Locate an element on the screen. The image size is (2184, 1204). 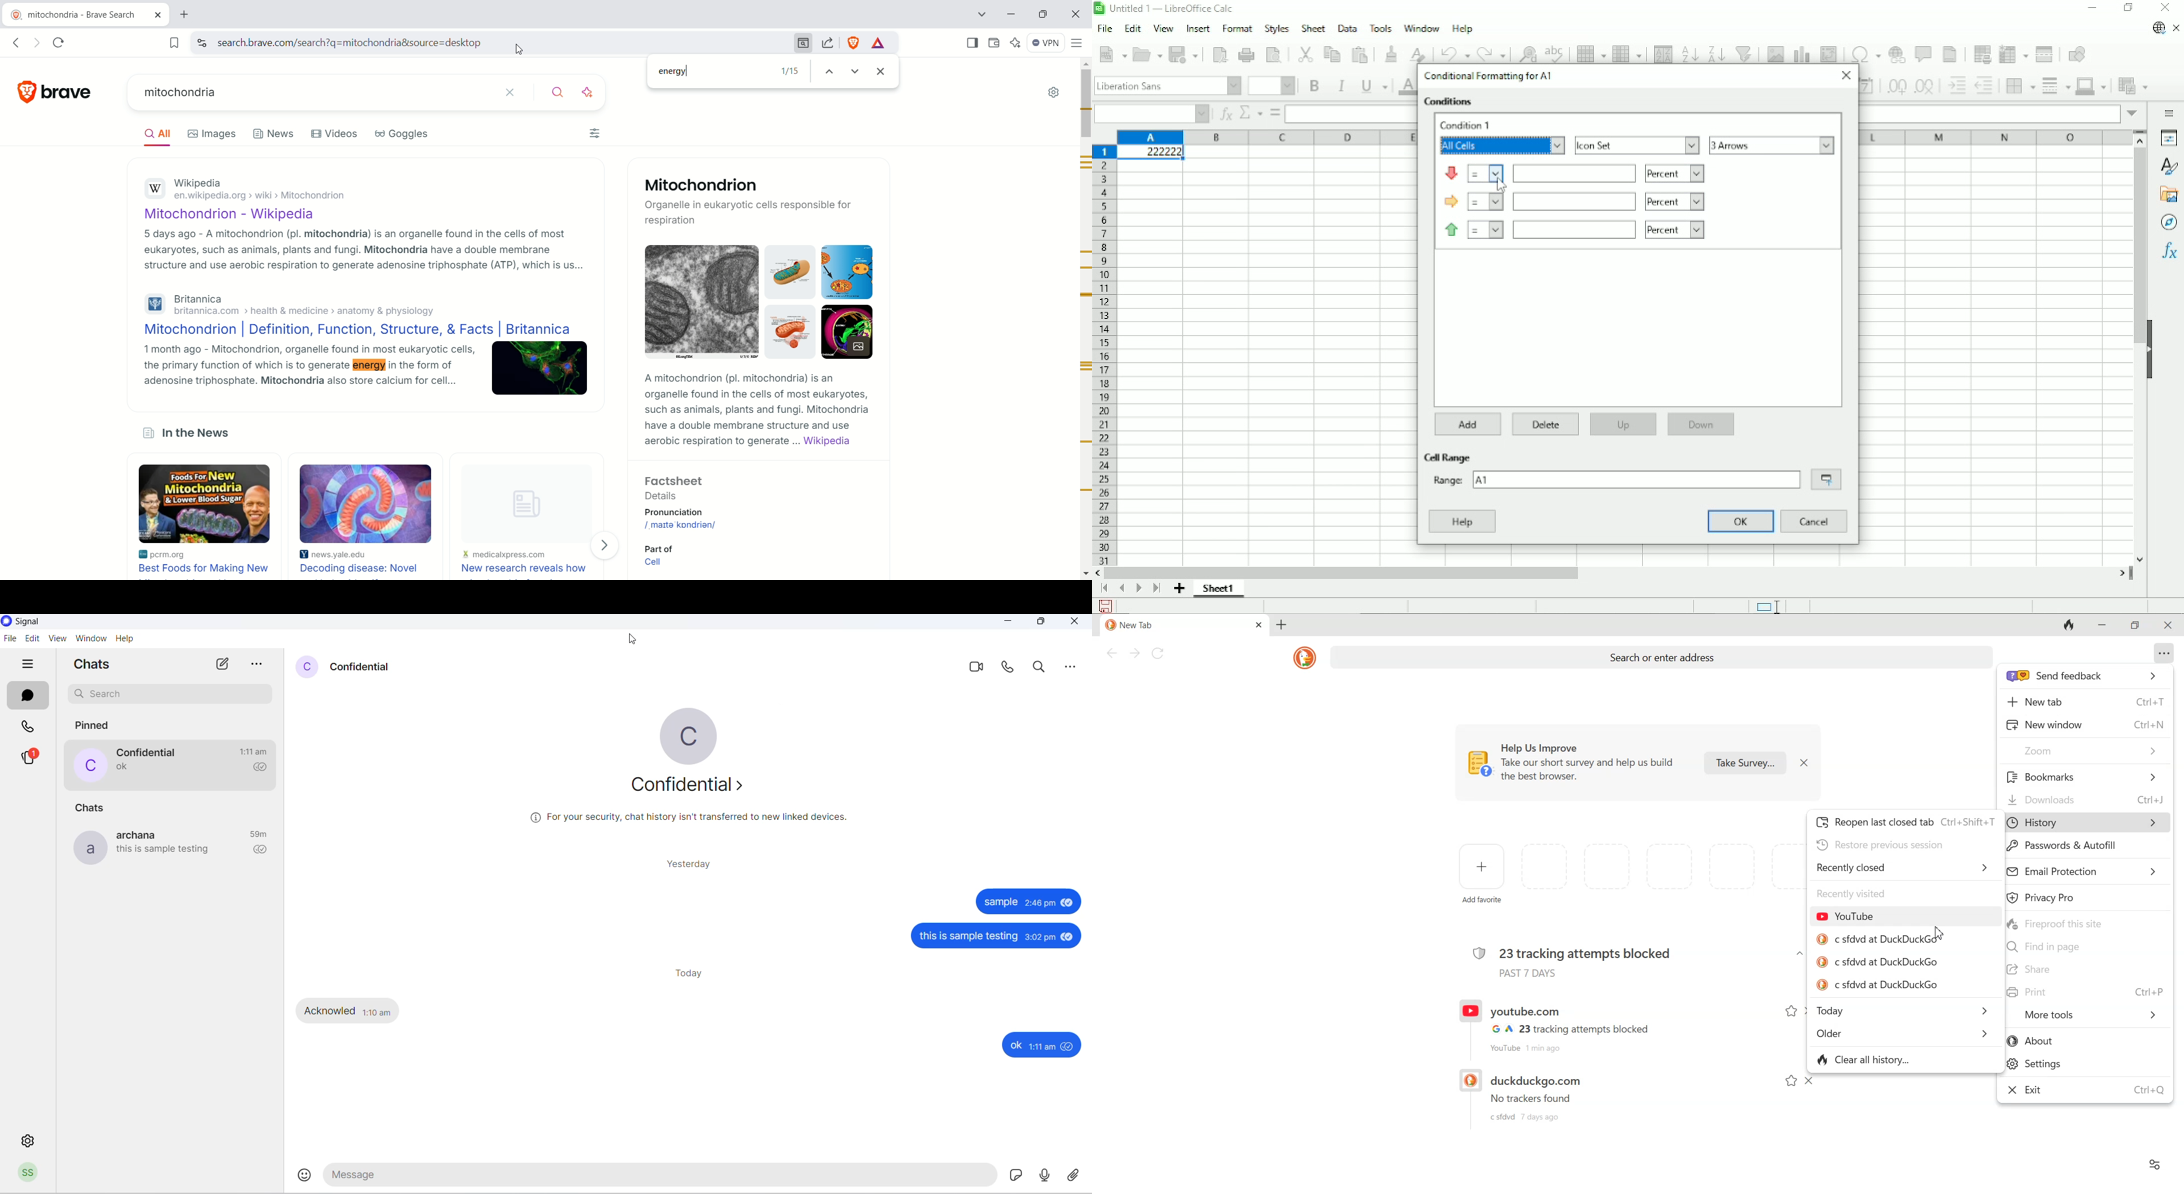
Bold is located at coordinates (1313, 85).